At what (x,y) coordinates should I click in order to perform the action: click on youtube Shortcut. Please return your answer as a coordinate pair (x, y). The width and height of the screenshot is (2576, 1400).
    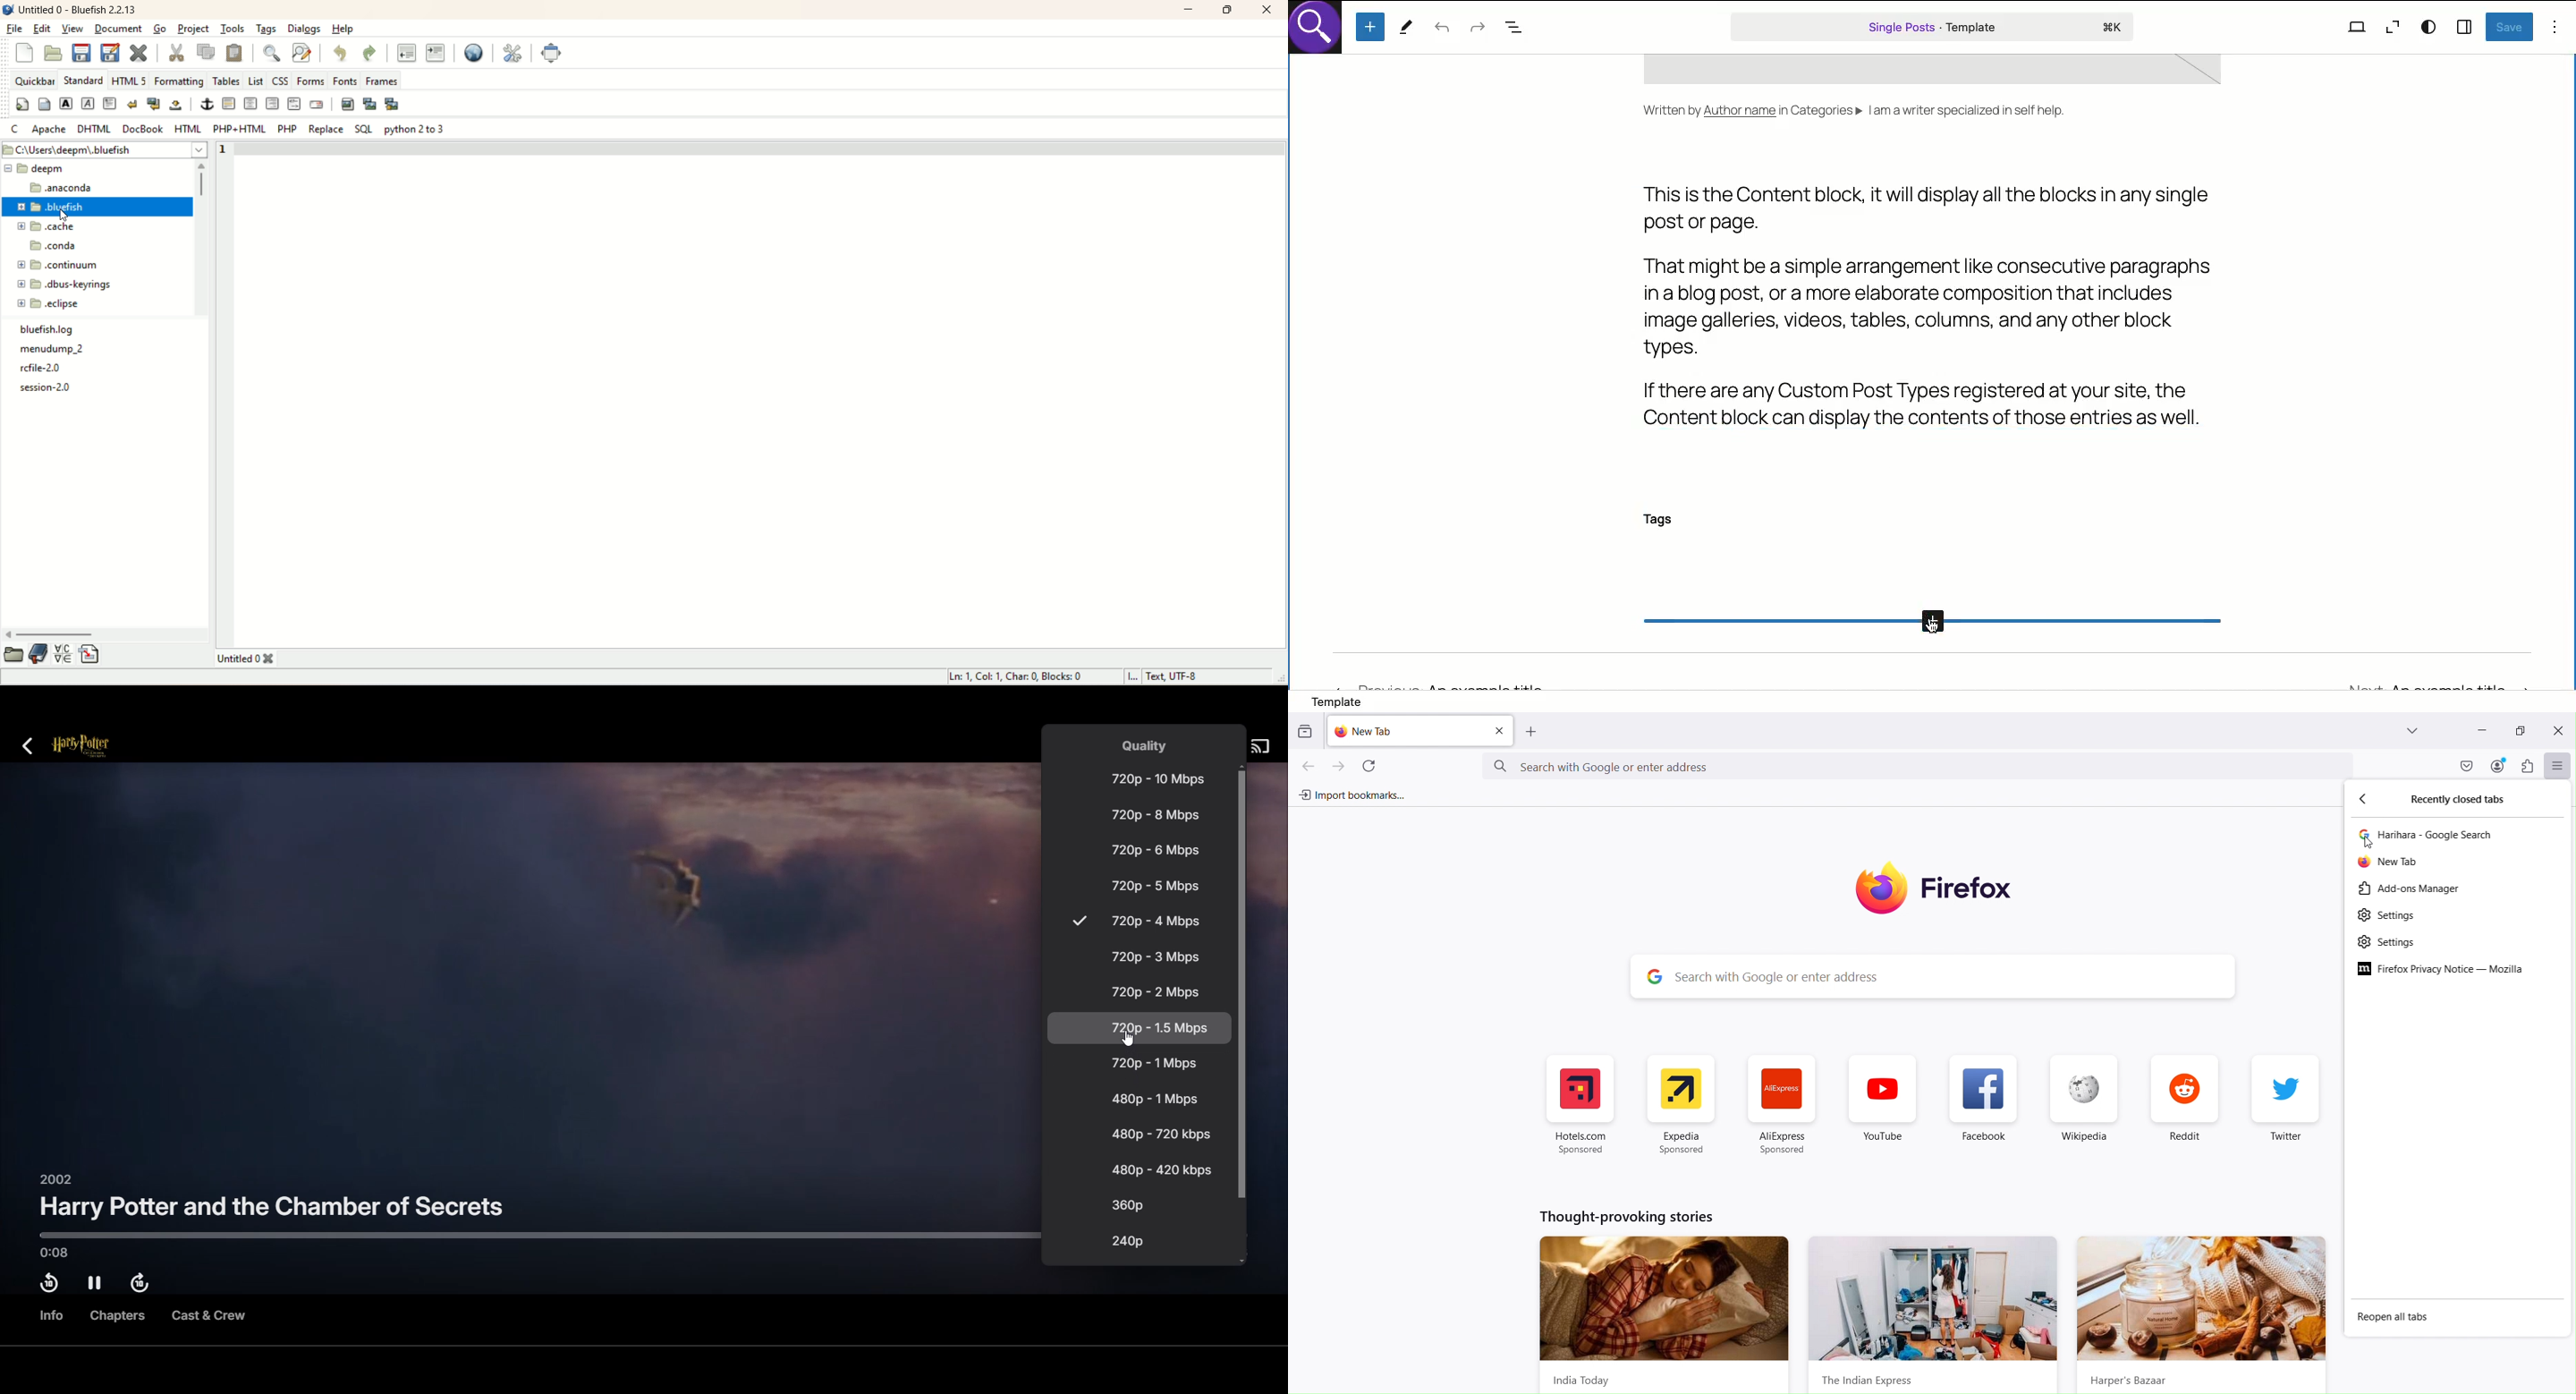
    Looking at the image, I should click on (1882, 1106).